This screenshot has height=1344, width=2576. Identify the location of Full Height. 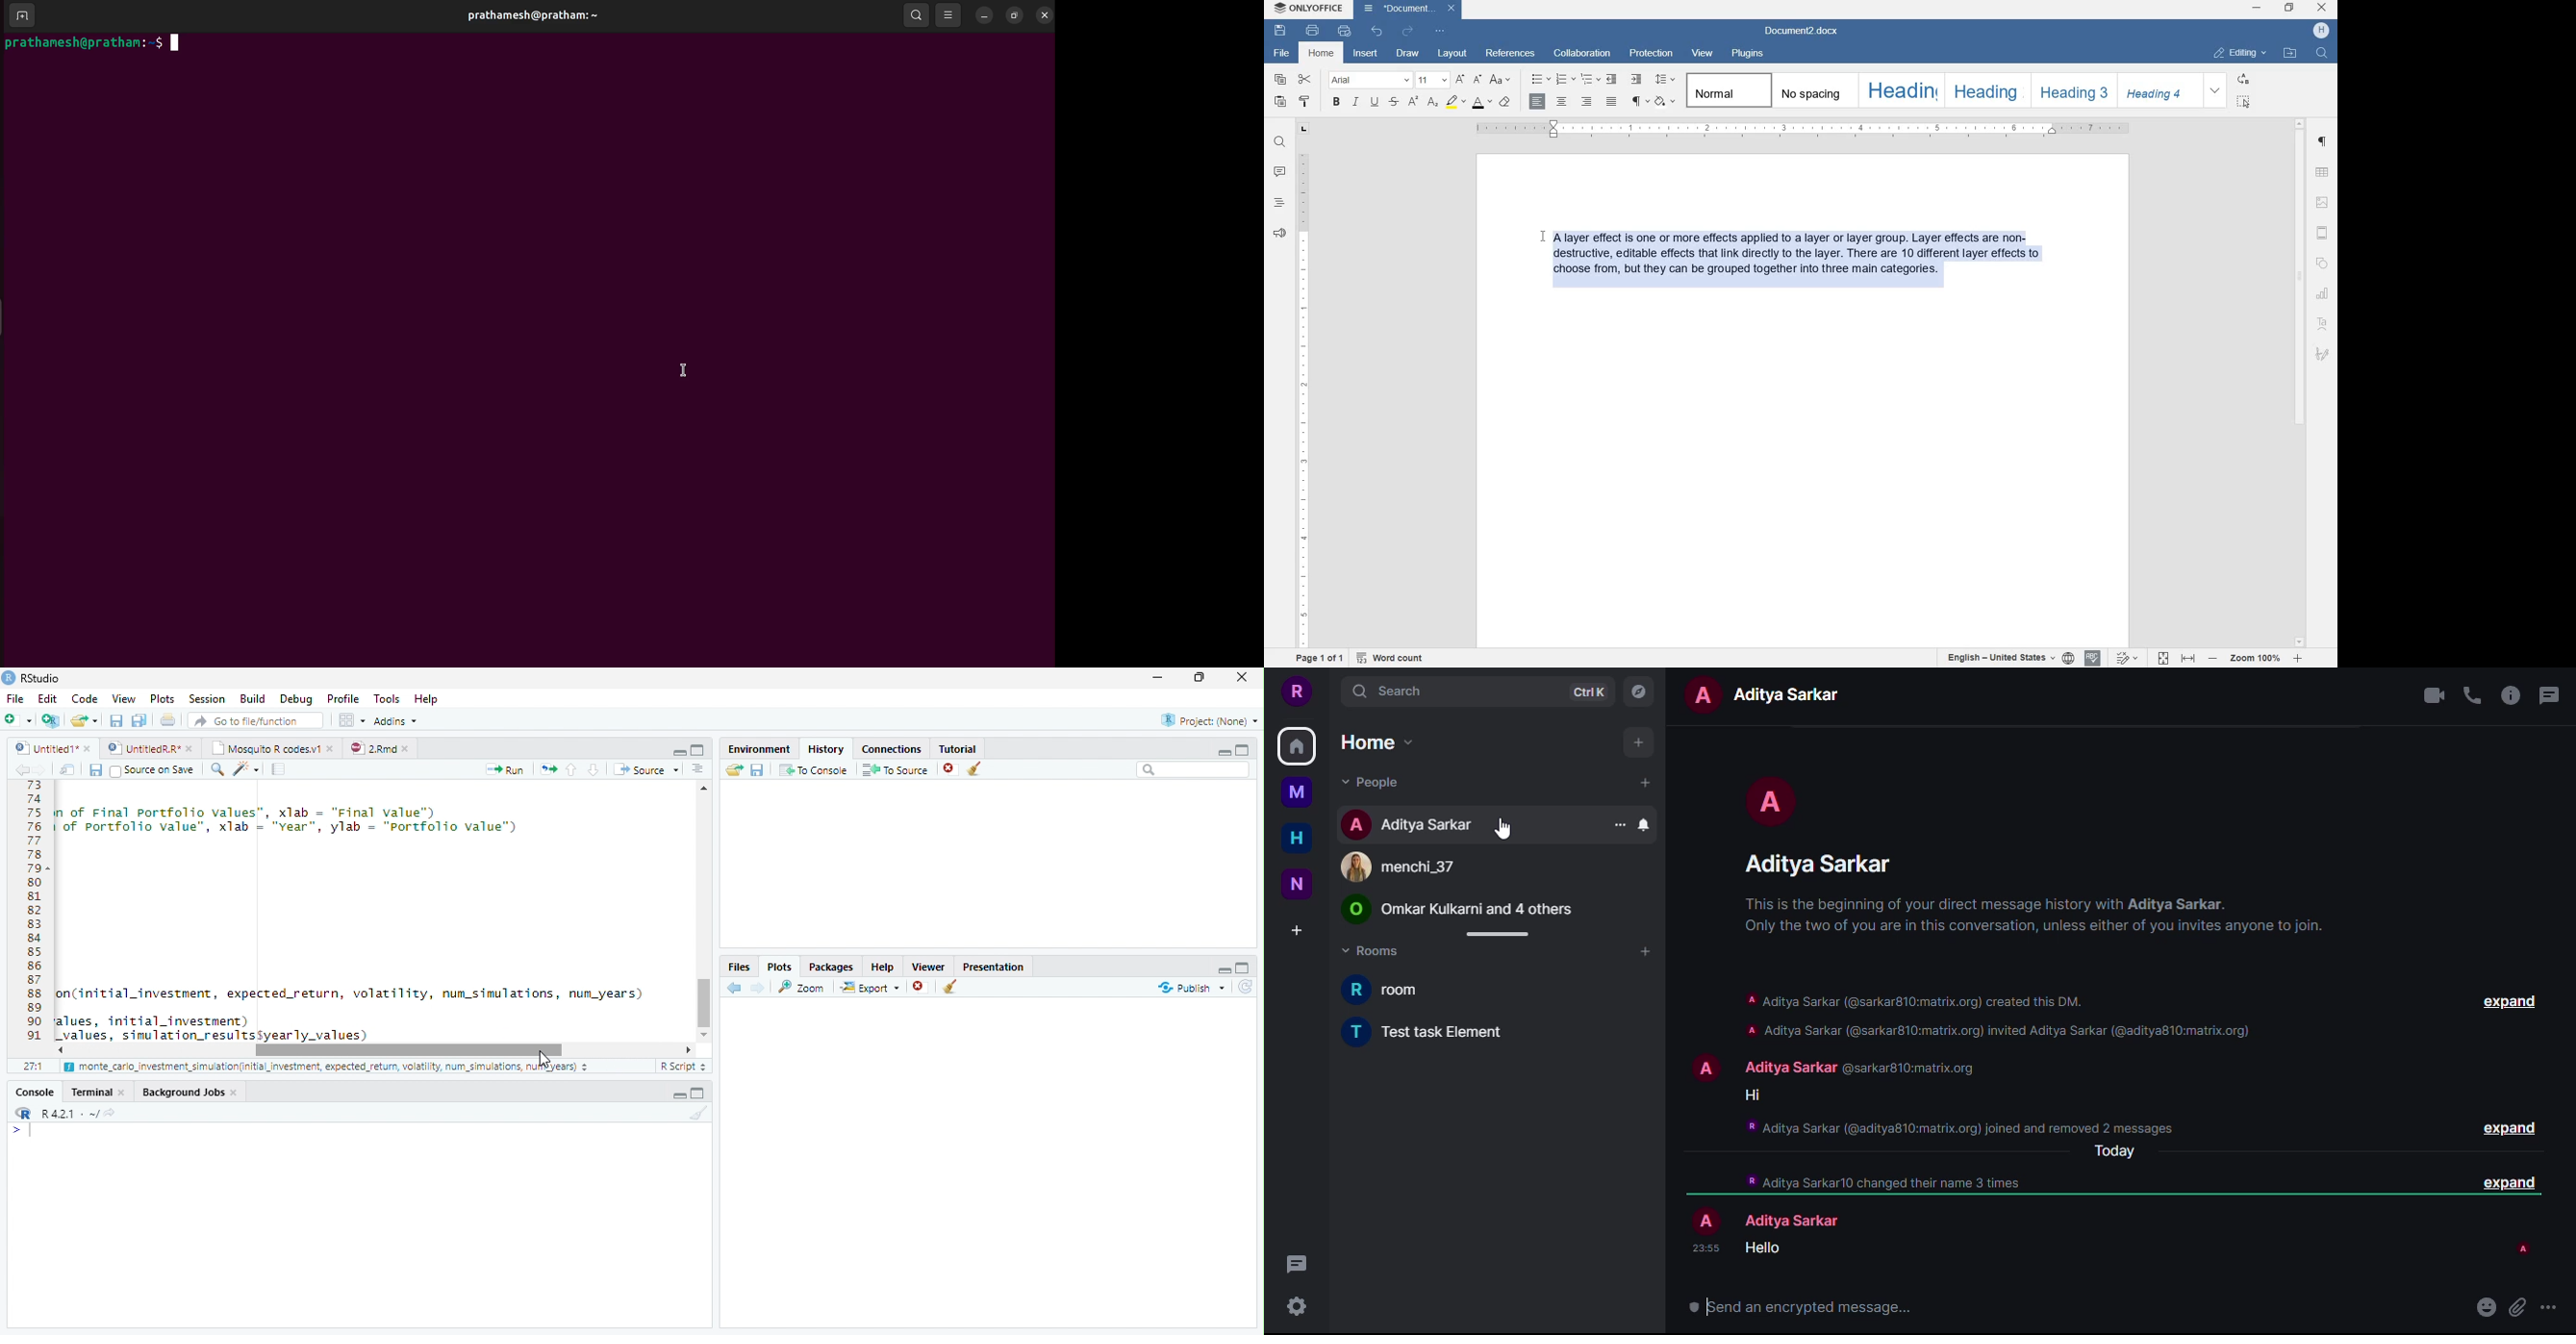
(699, 749).